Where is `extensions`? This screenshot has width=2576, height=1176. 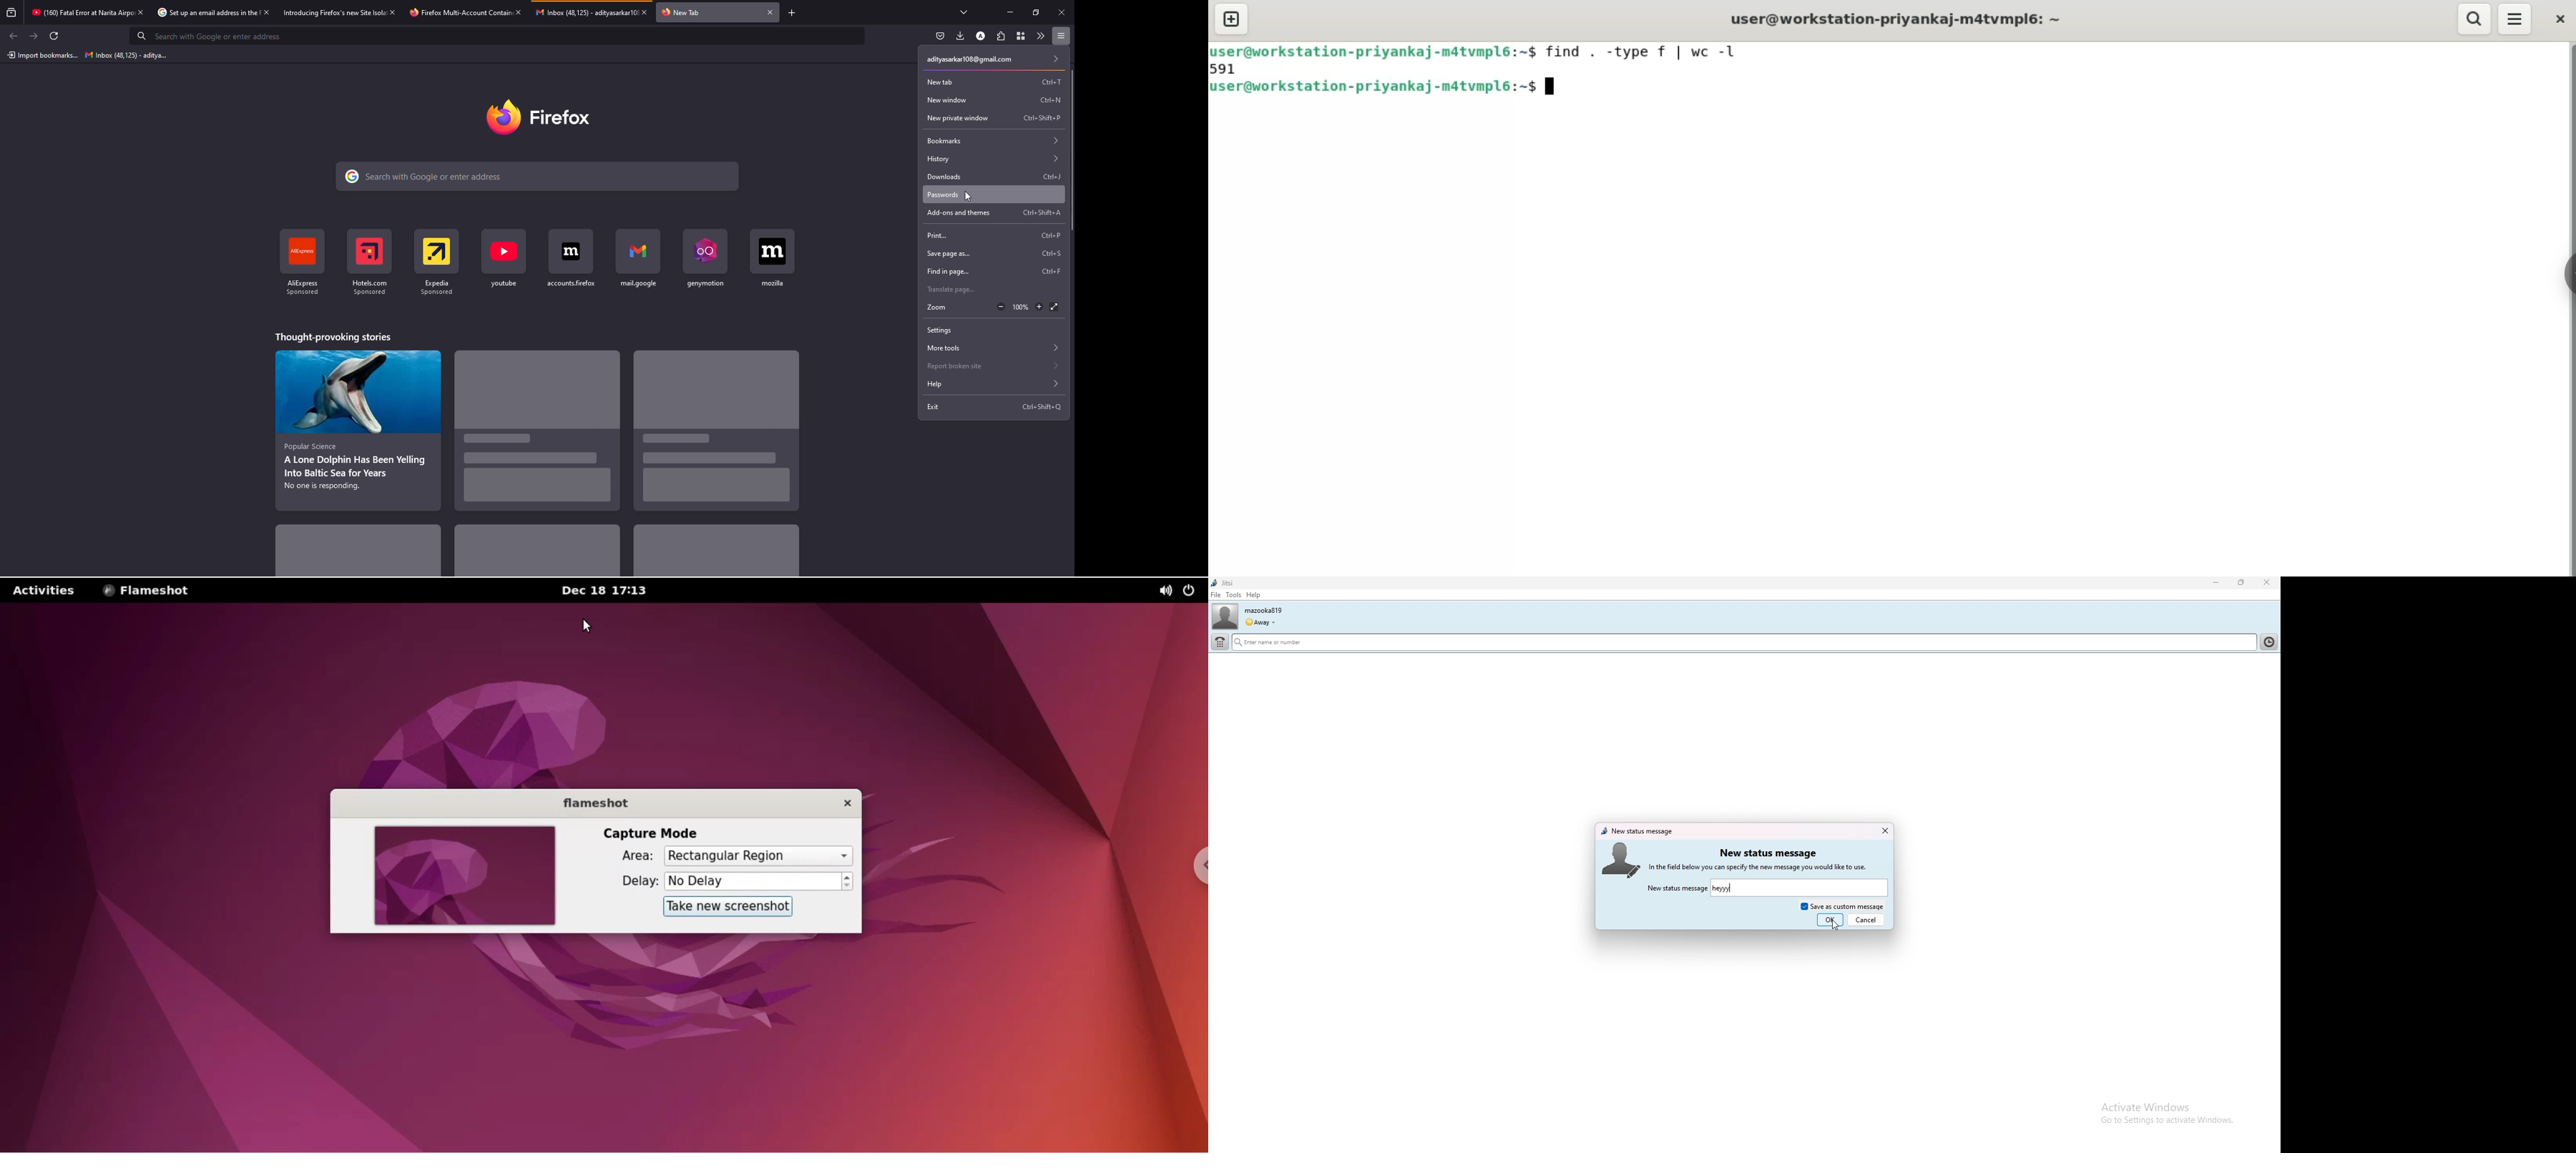
extensions is located at coordinates (1000, 36).